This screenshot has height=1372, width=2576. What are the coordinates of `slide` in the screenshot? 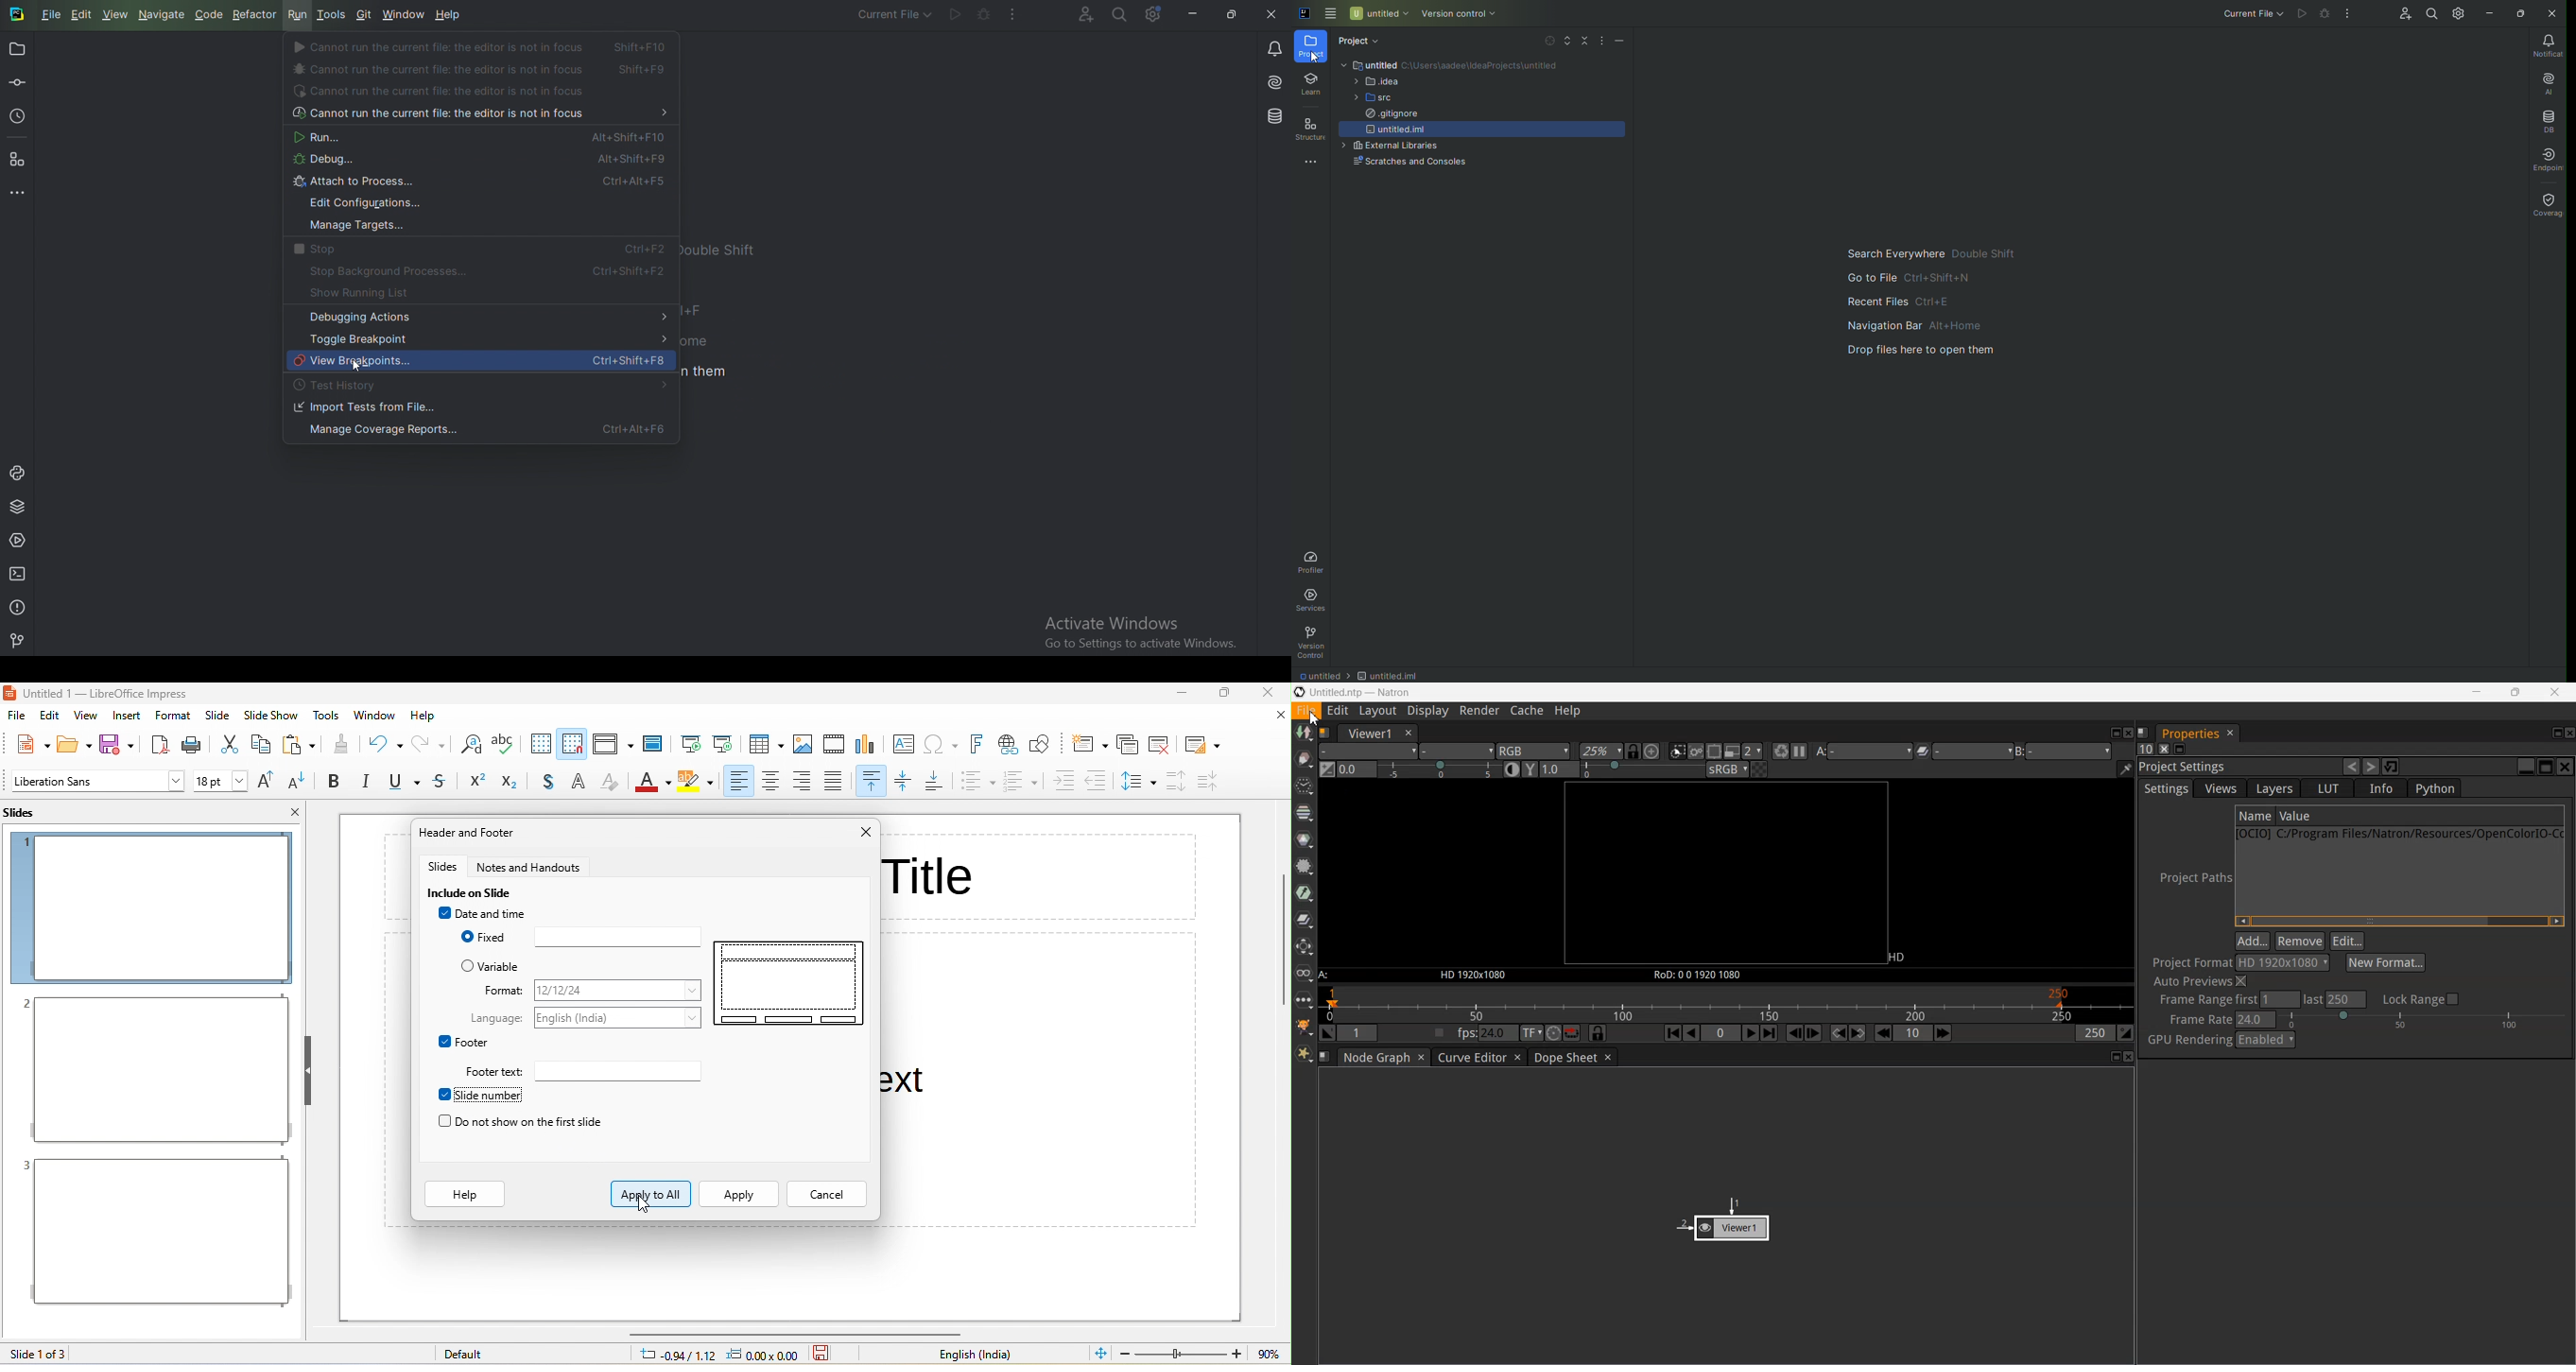 It's located at (789, 982).